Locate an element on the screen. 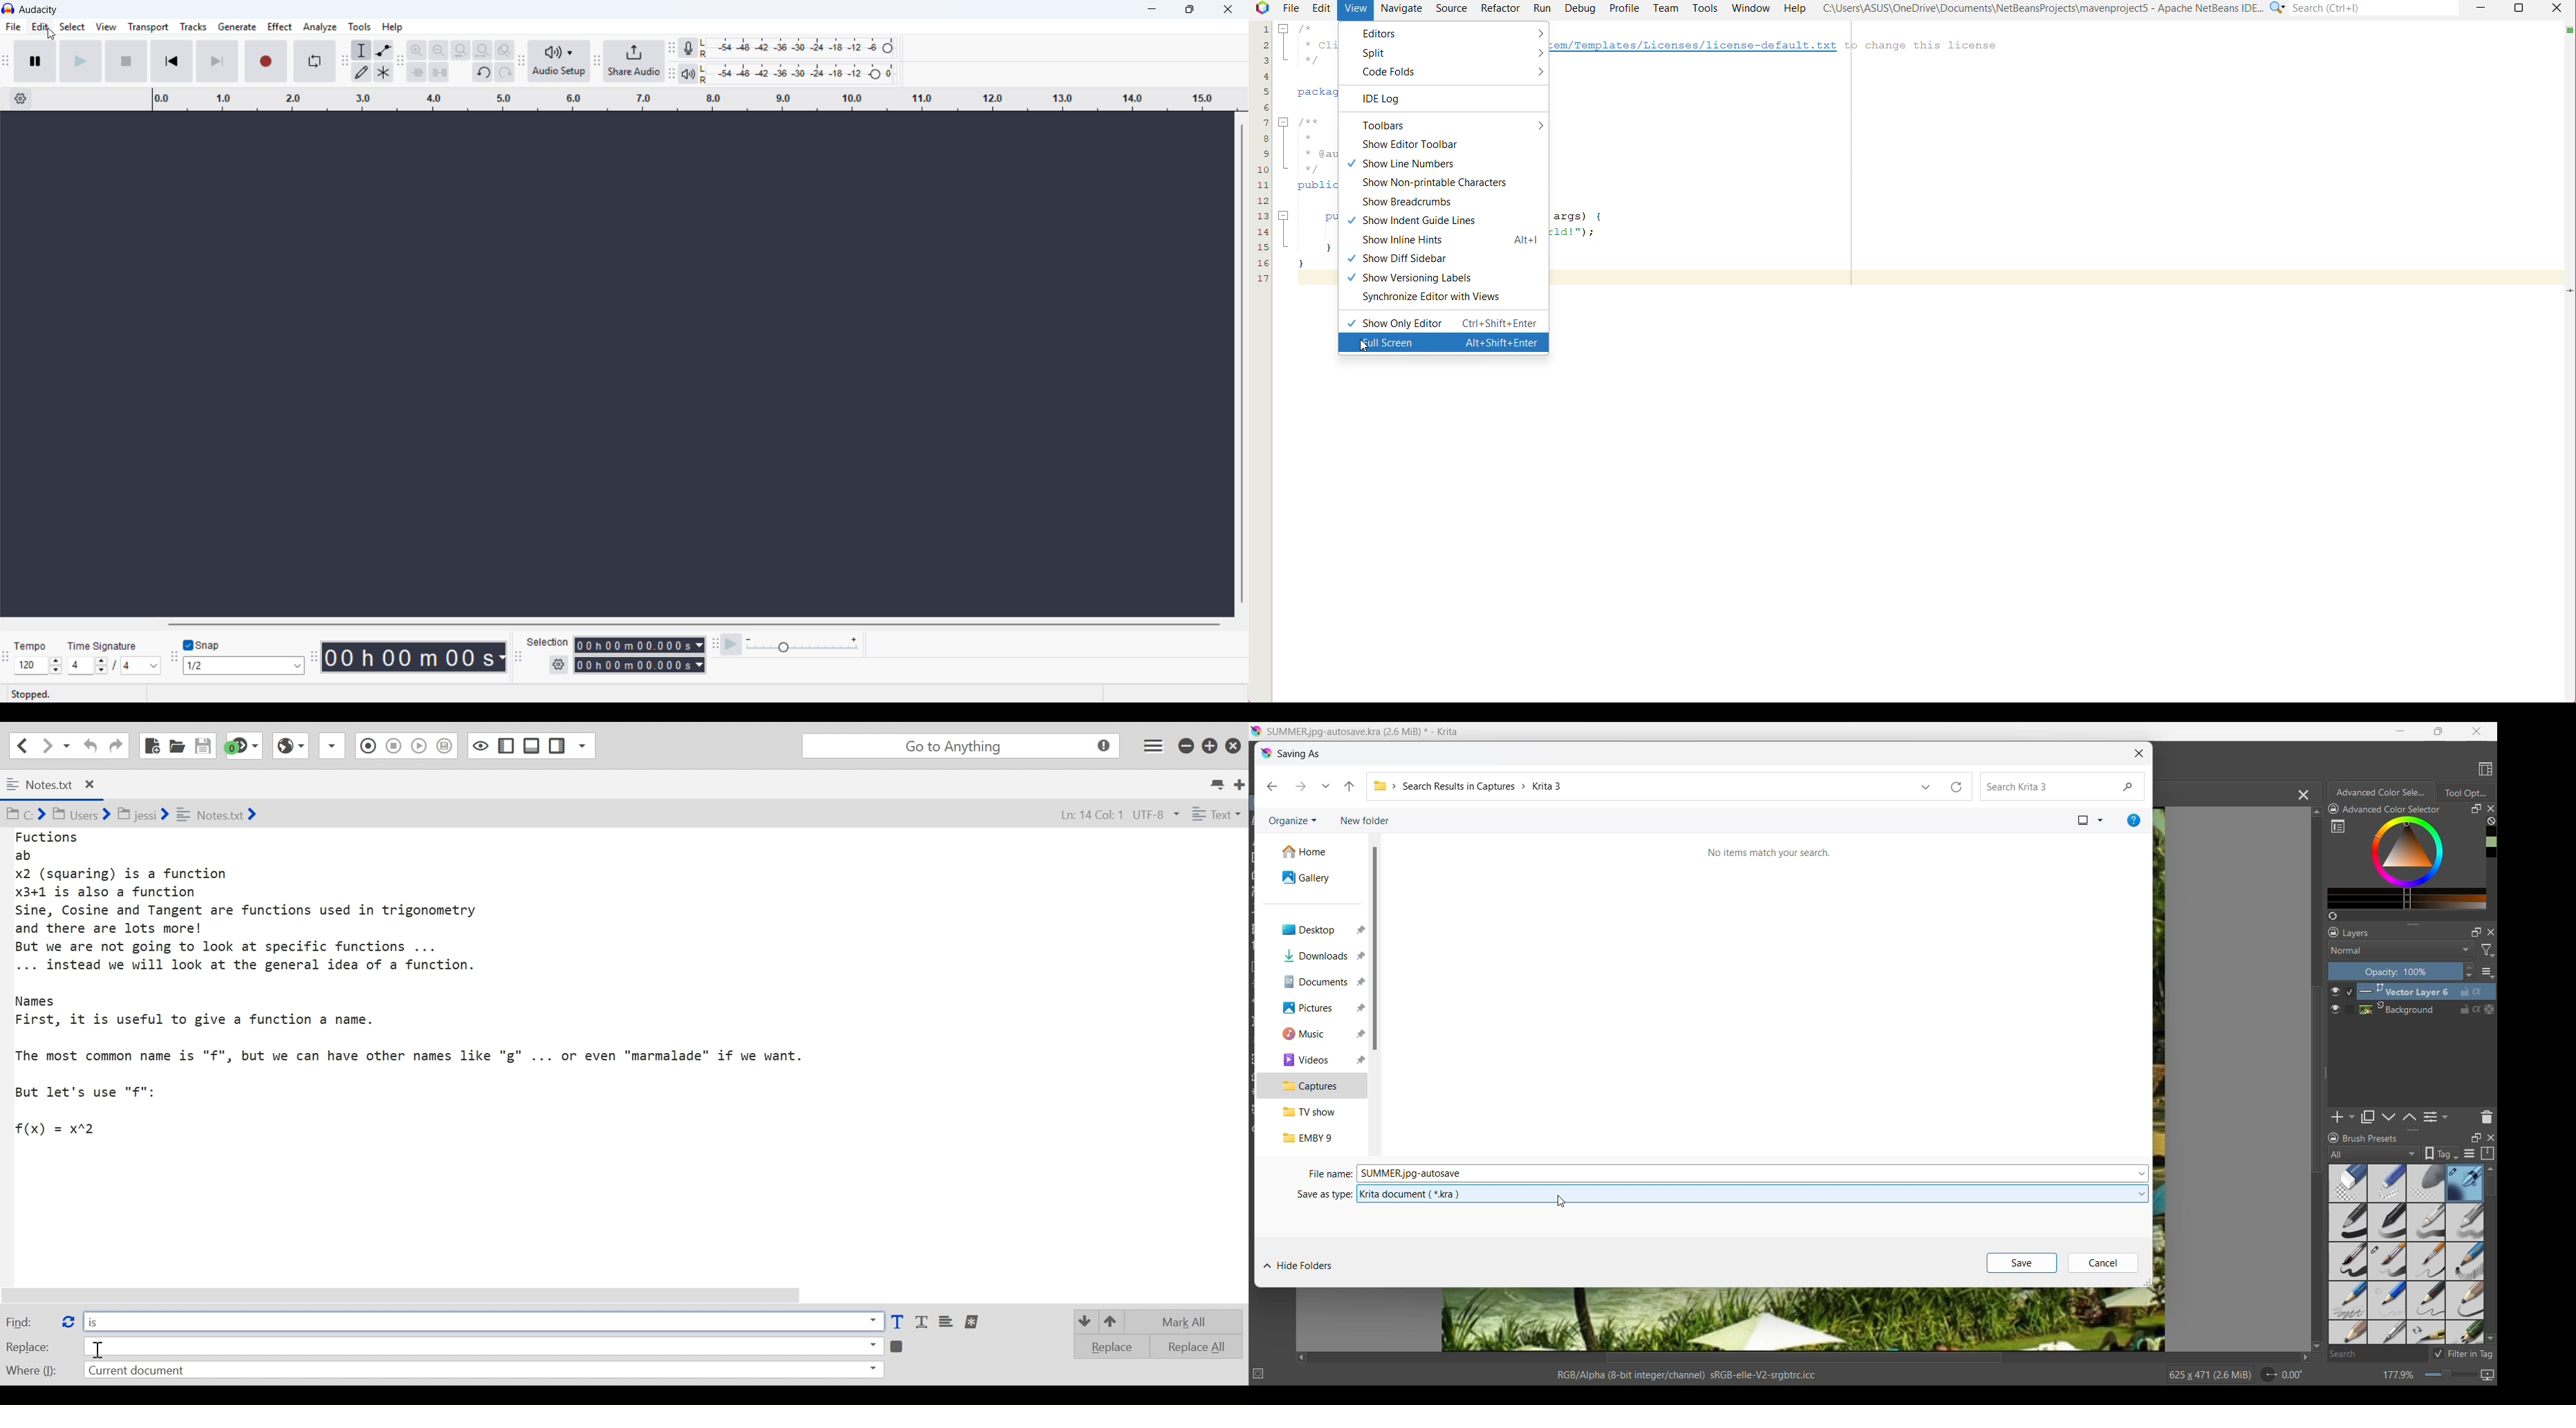  Minimize is located at coordinates (2401, 731).